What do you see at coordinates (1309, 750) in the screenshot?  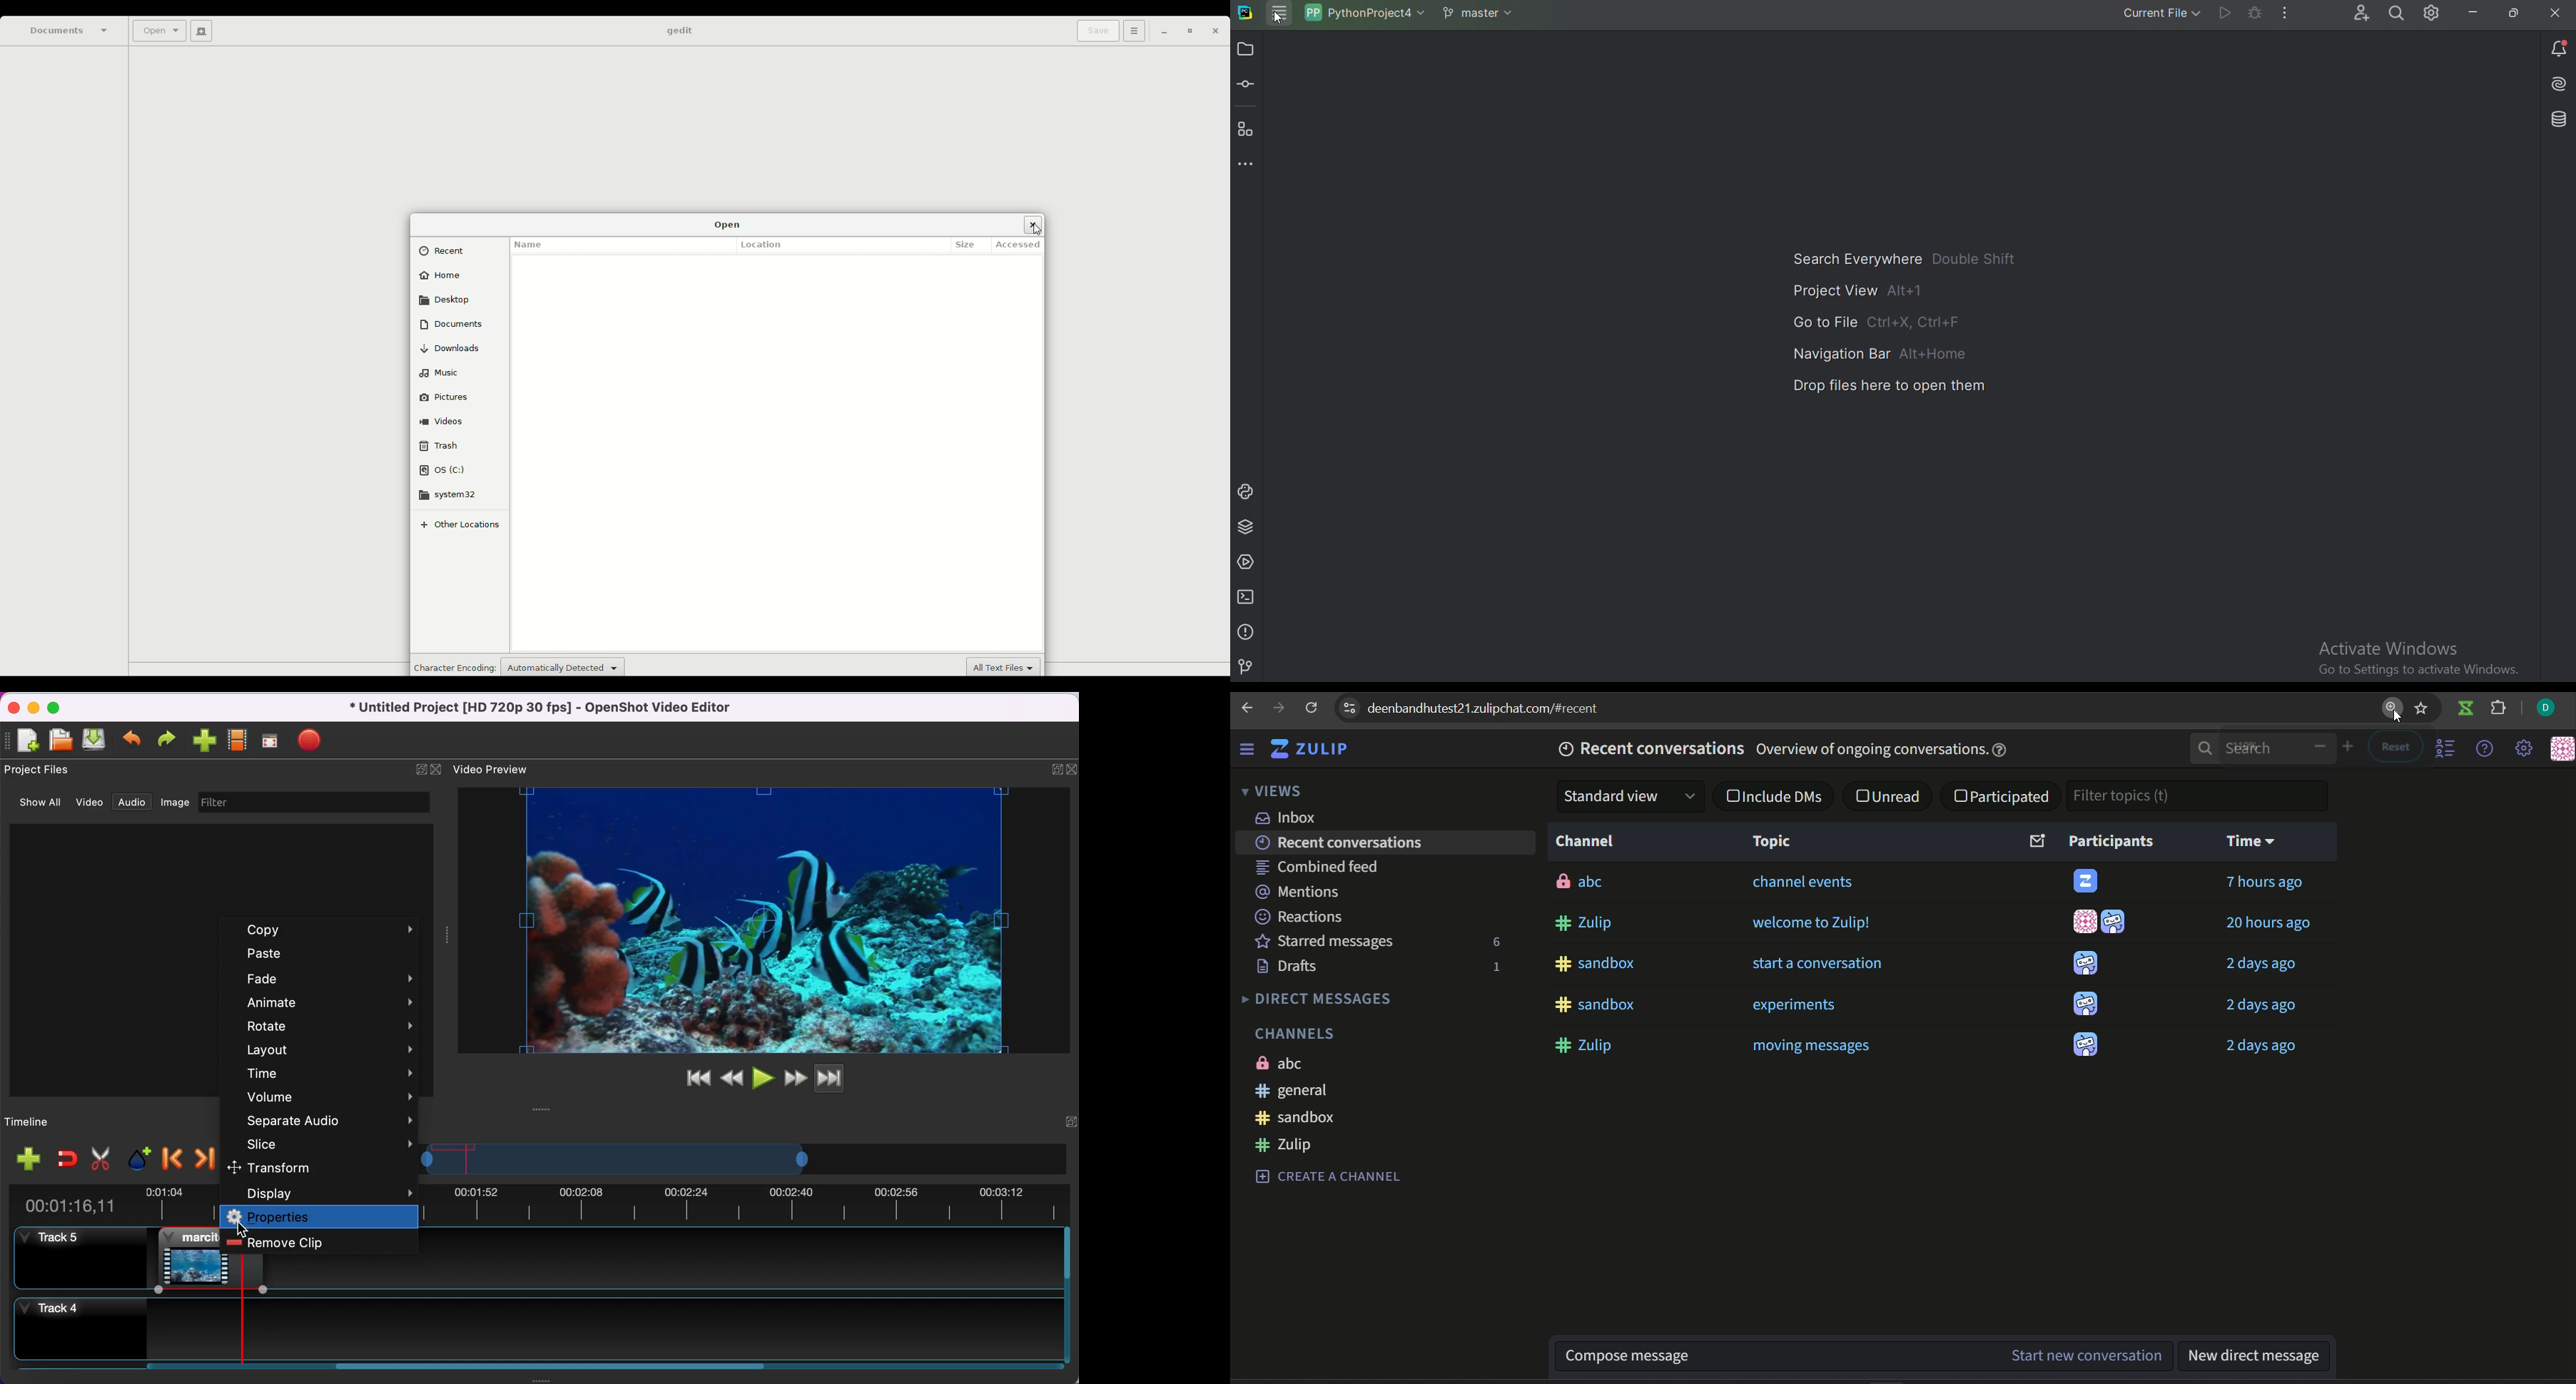 I see `logo and title` at bounding box center [1309, 750].